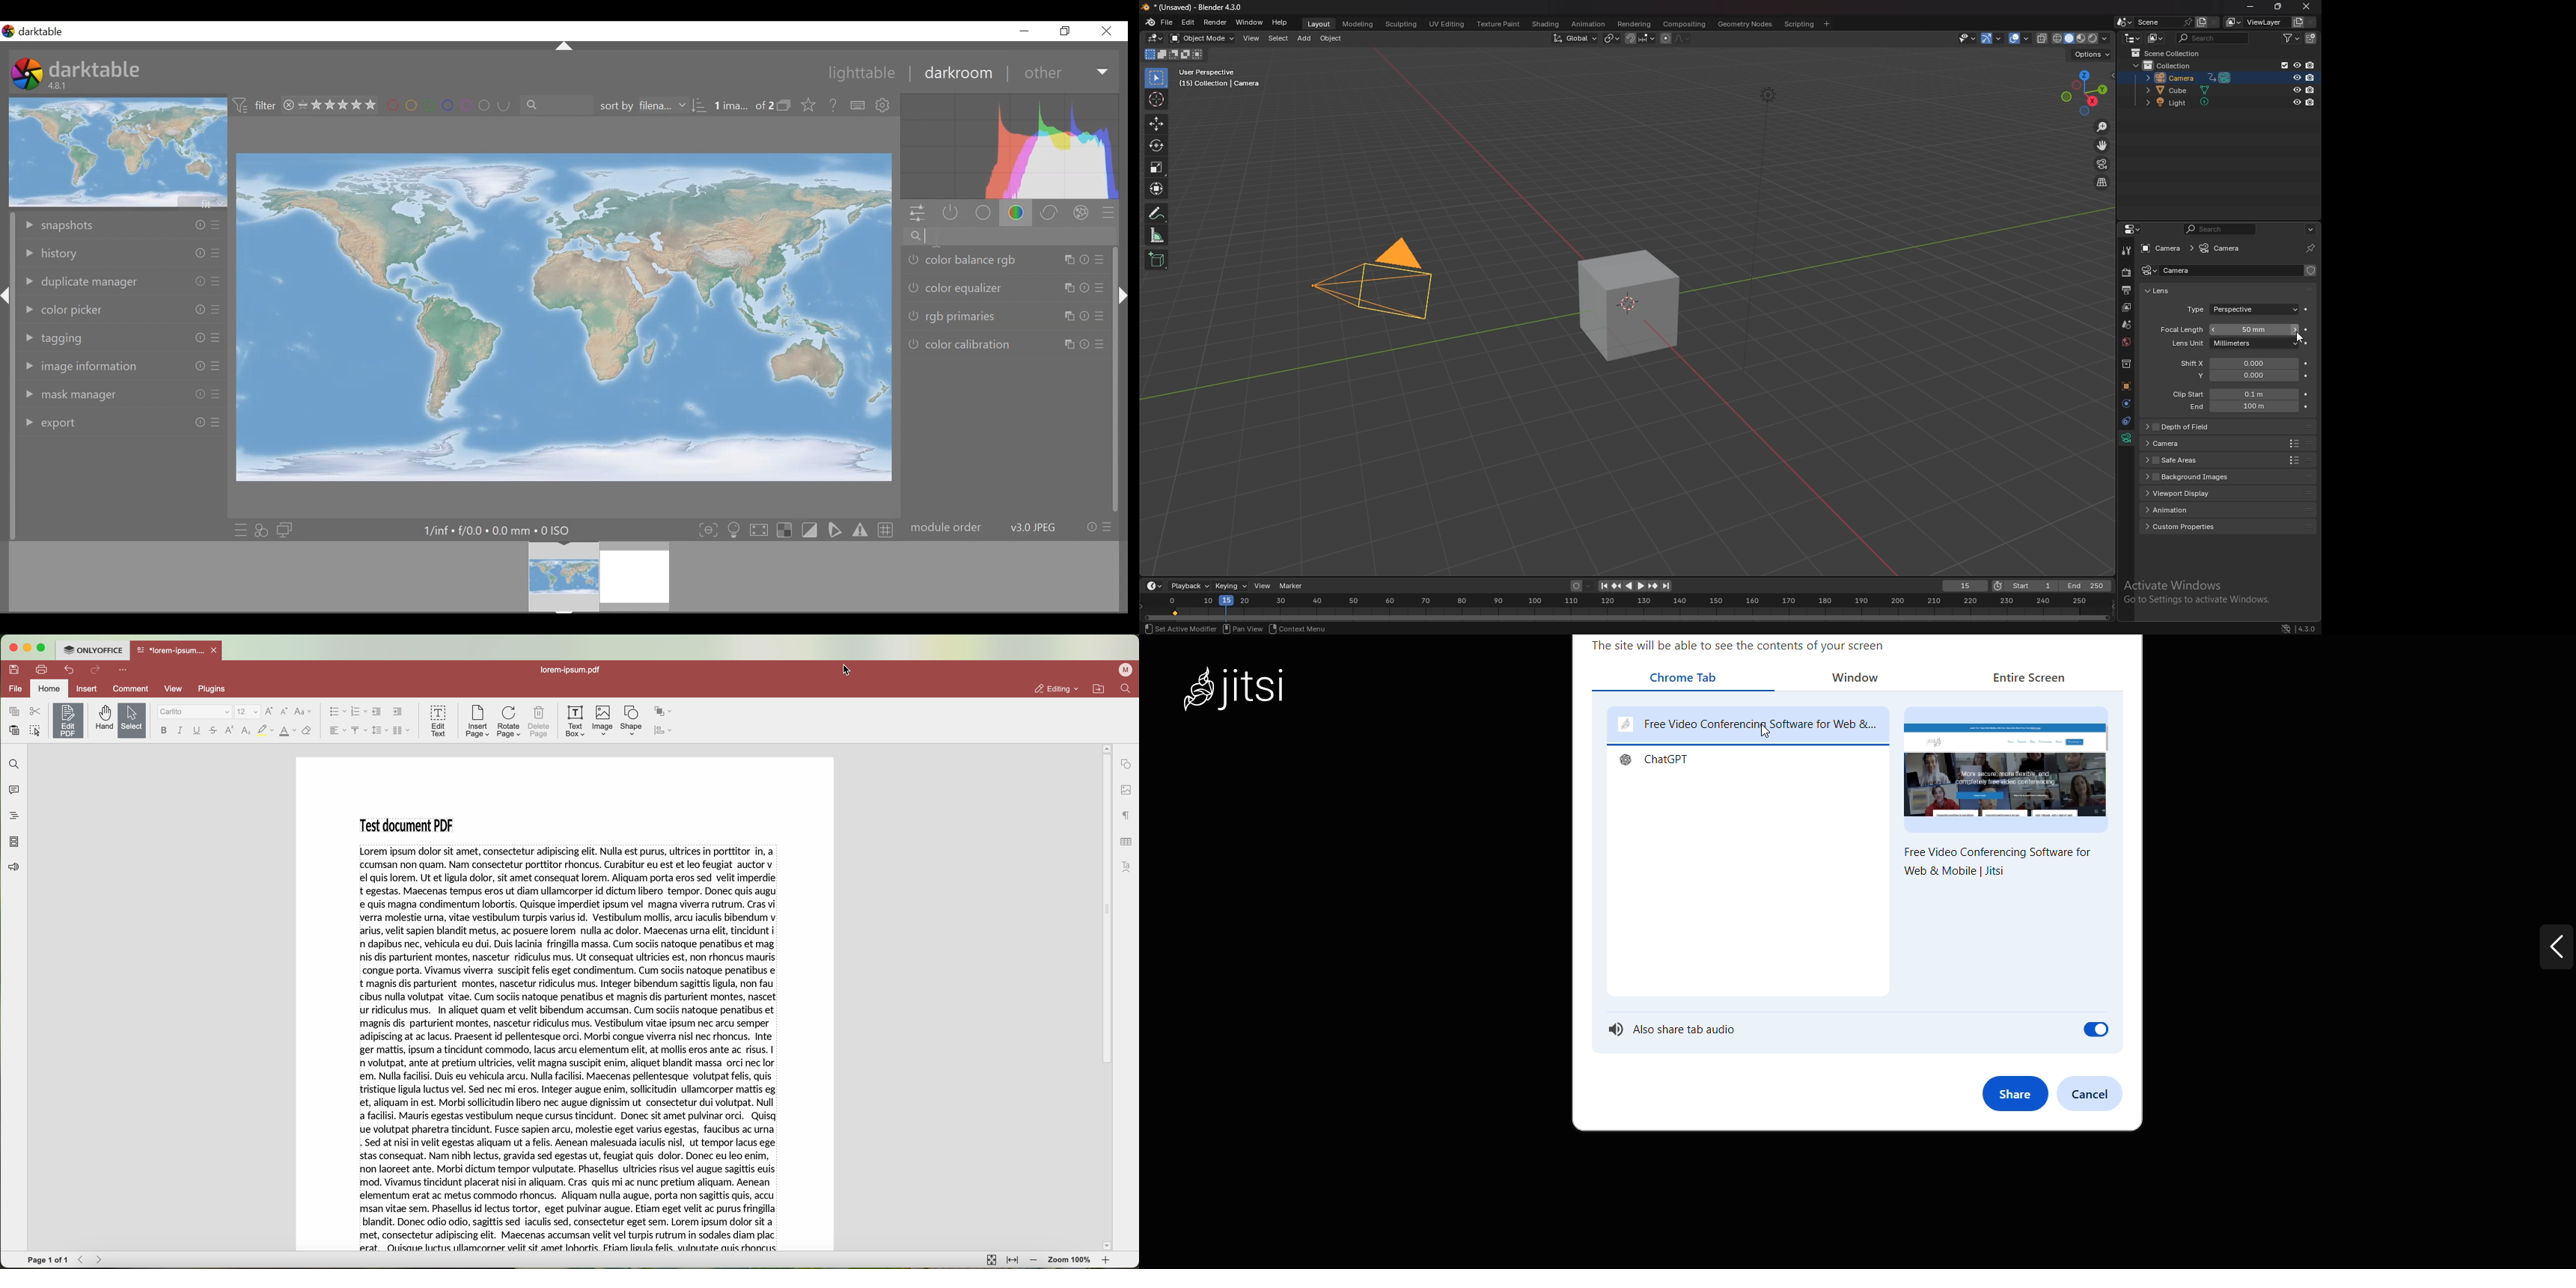  What do you see at coordinates (2305, 7) in the screenshot?
I see `Close` at bounding box center [2305, 7].